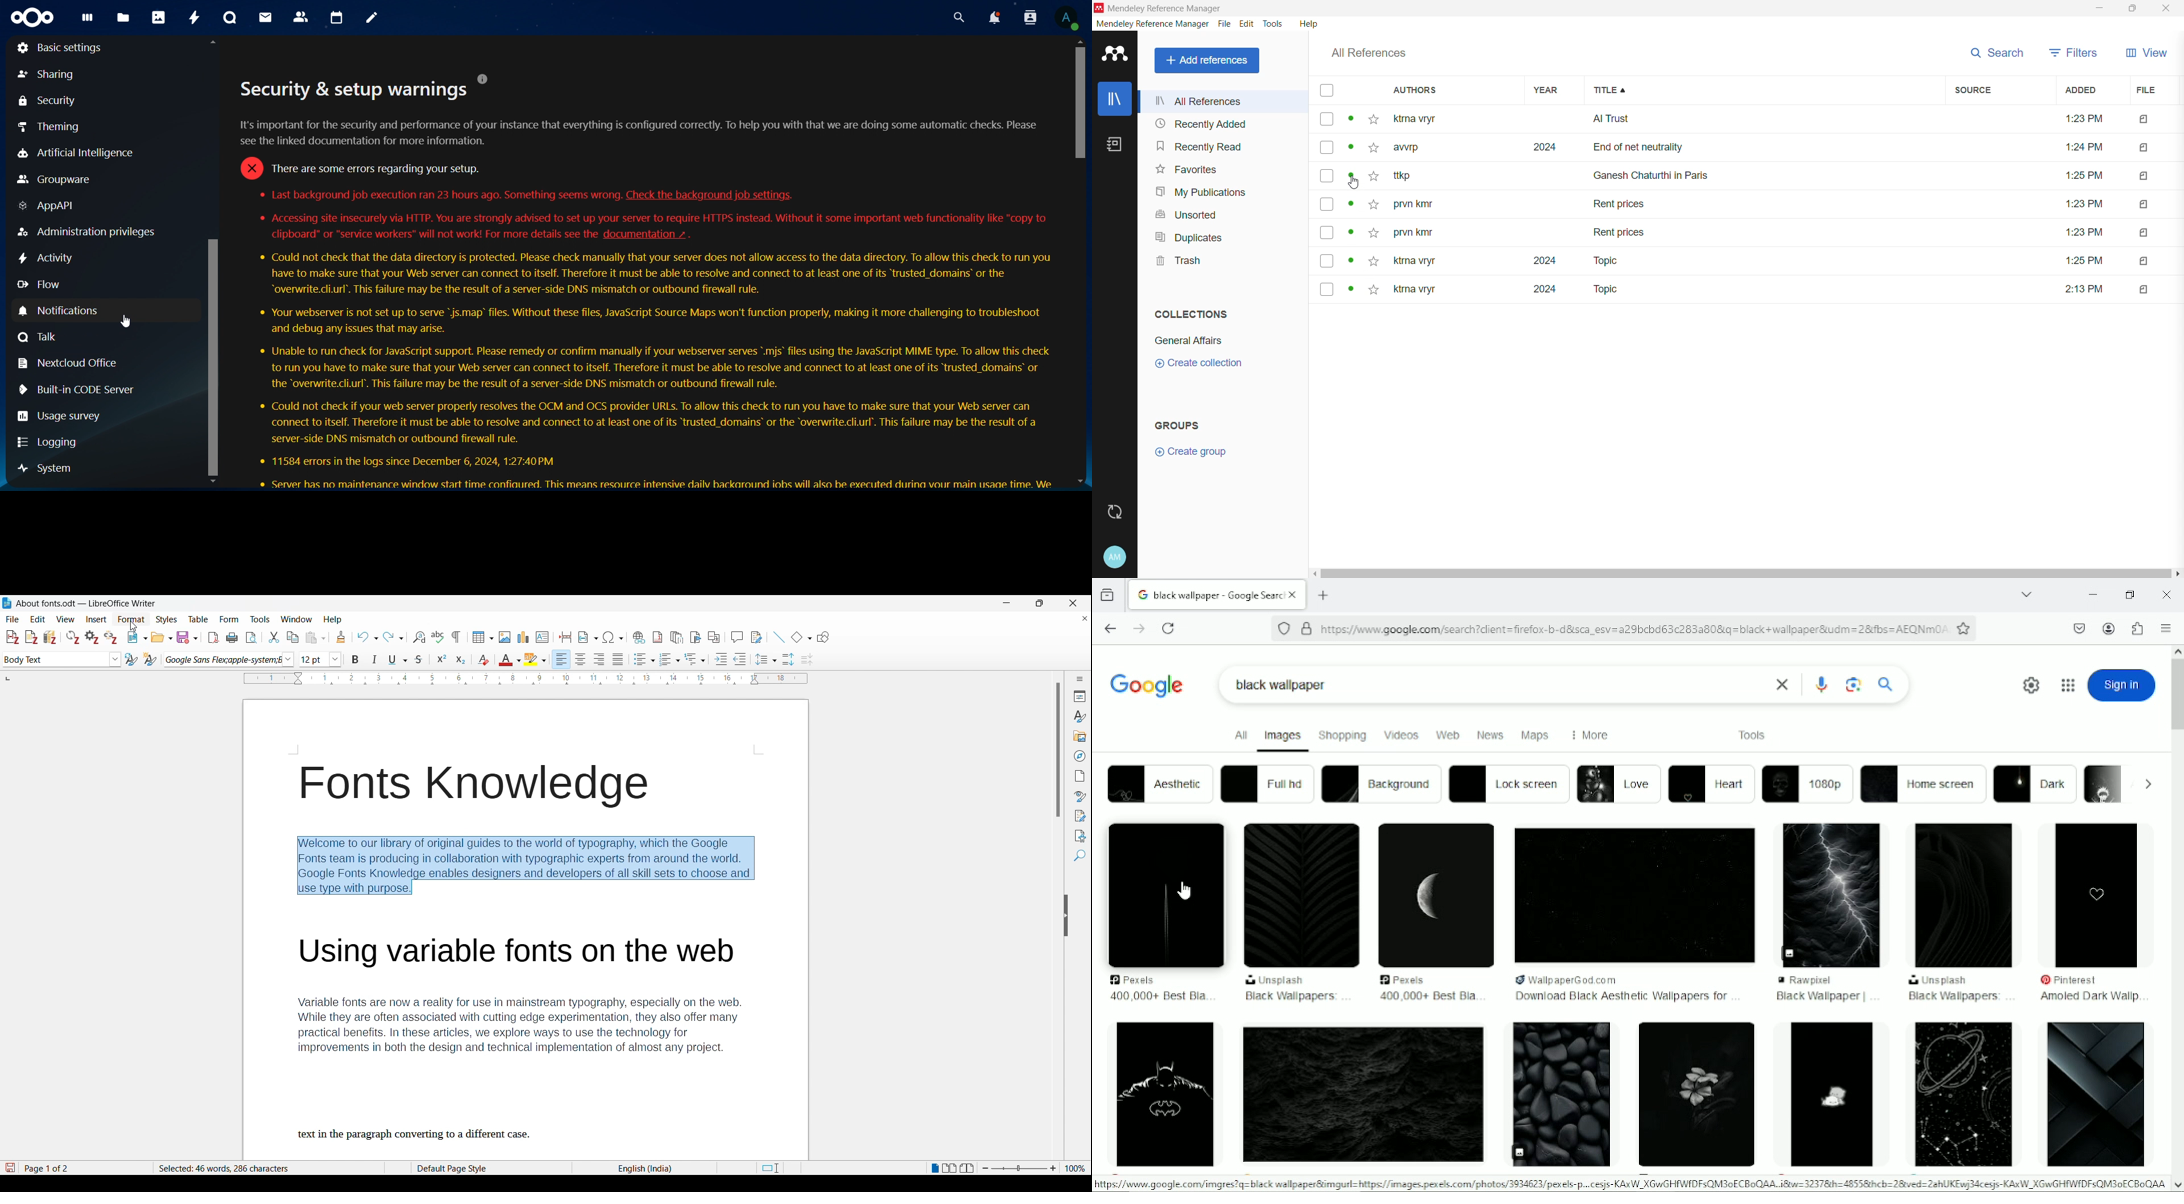 The width and height of the screenshot is (2184, 1204). What do you see at coordinates (1401, 734) in the screenshot?
I see `videos` at bounding box center [1401, 734].